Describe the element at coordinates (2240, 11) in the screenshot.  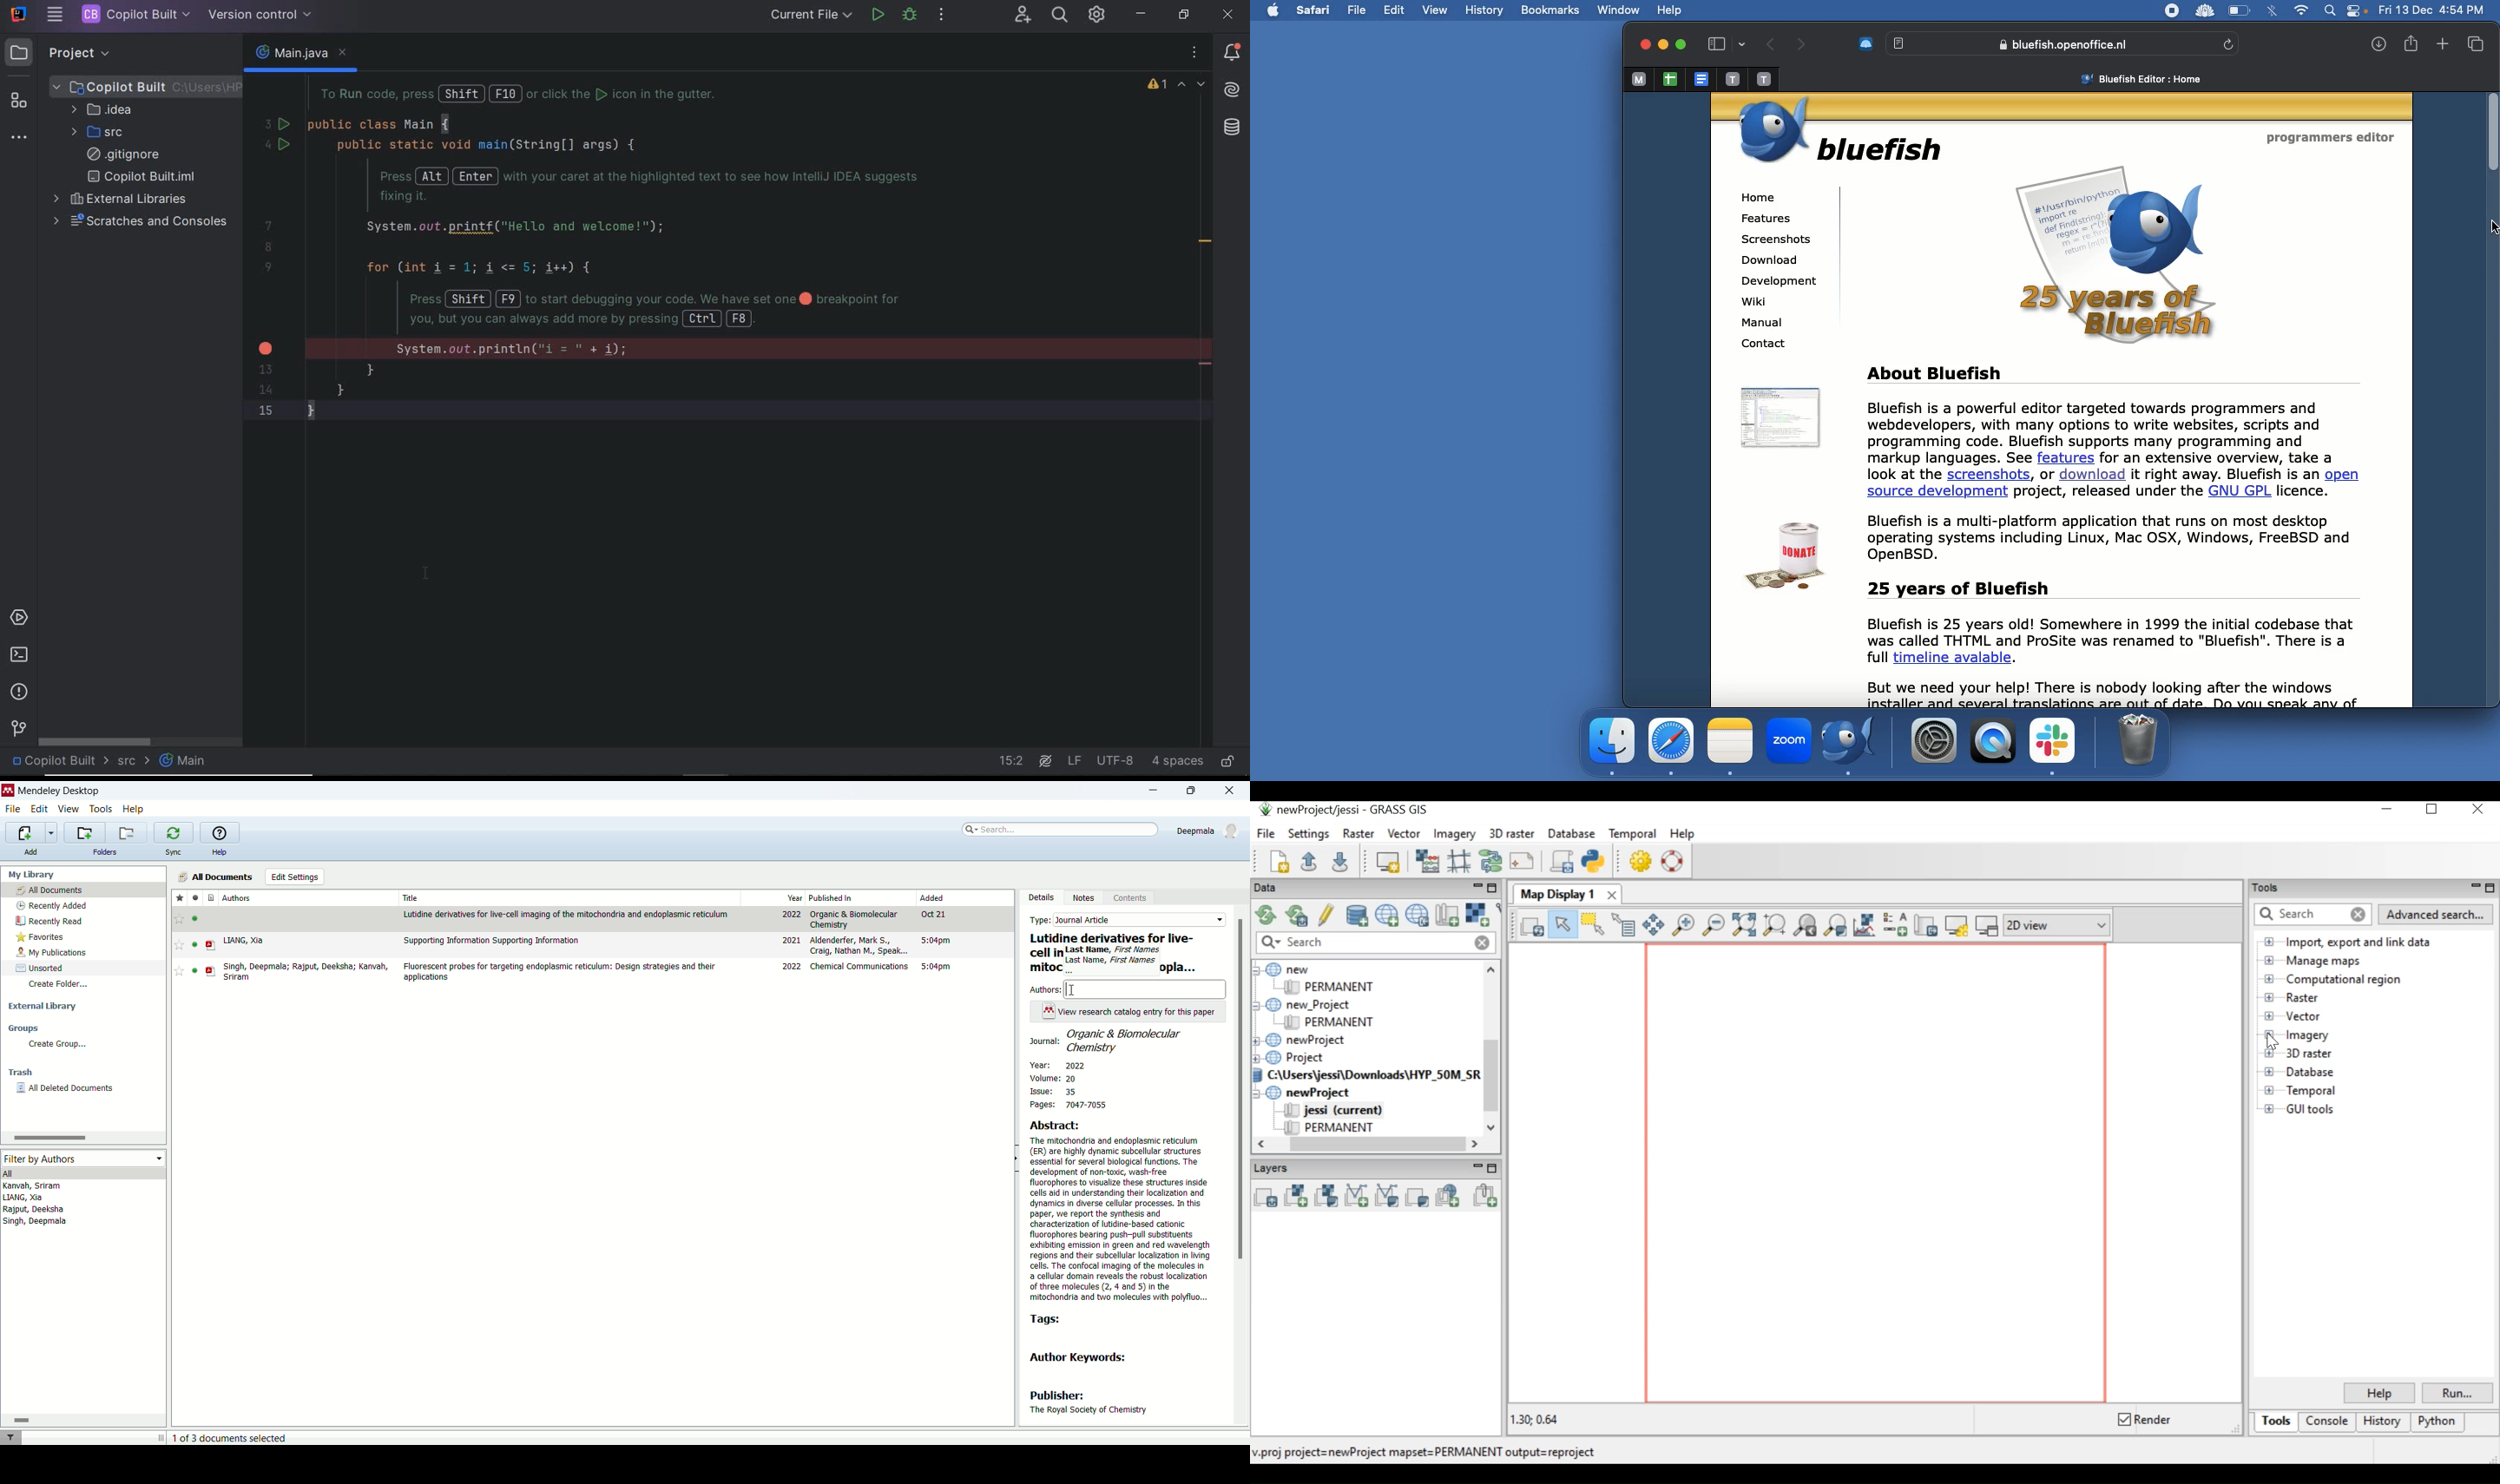
I see `Charge` at that location.